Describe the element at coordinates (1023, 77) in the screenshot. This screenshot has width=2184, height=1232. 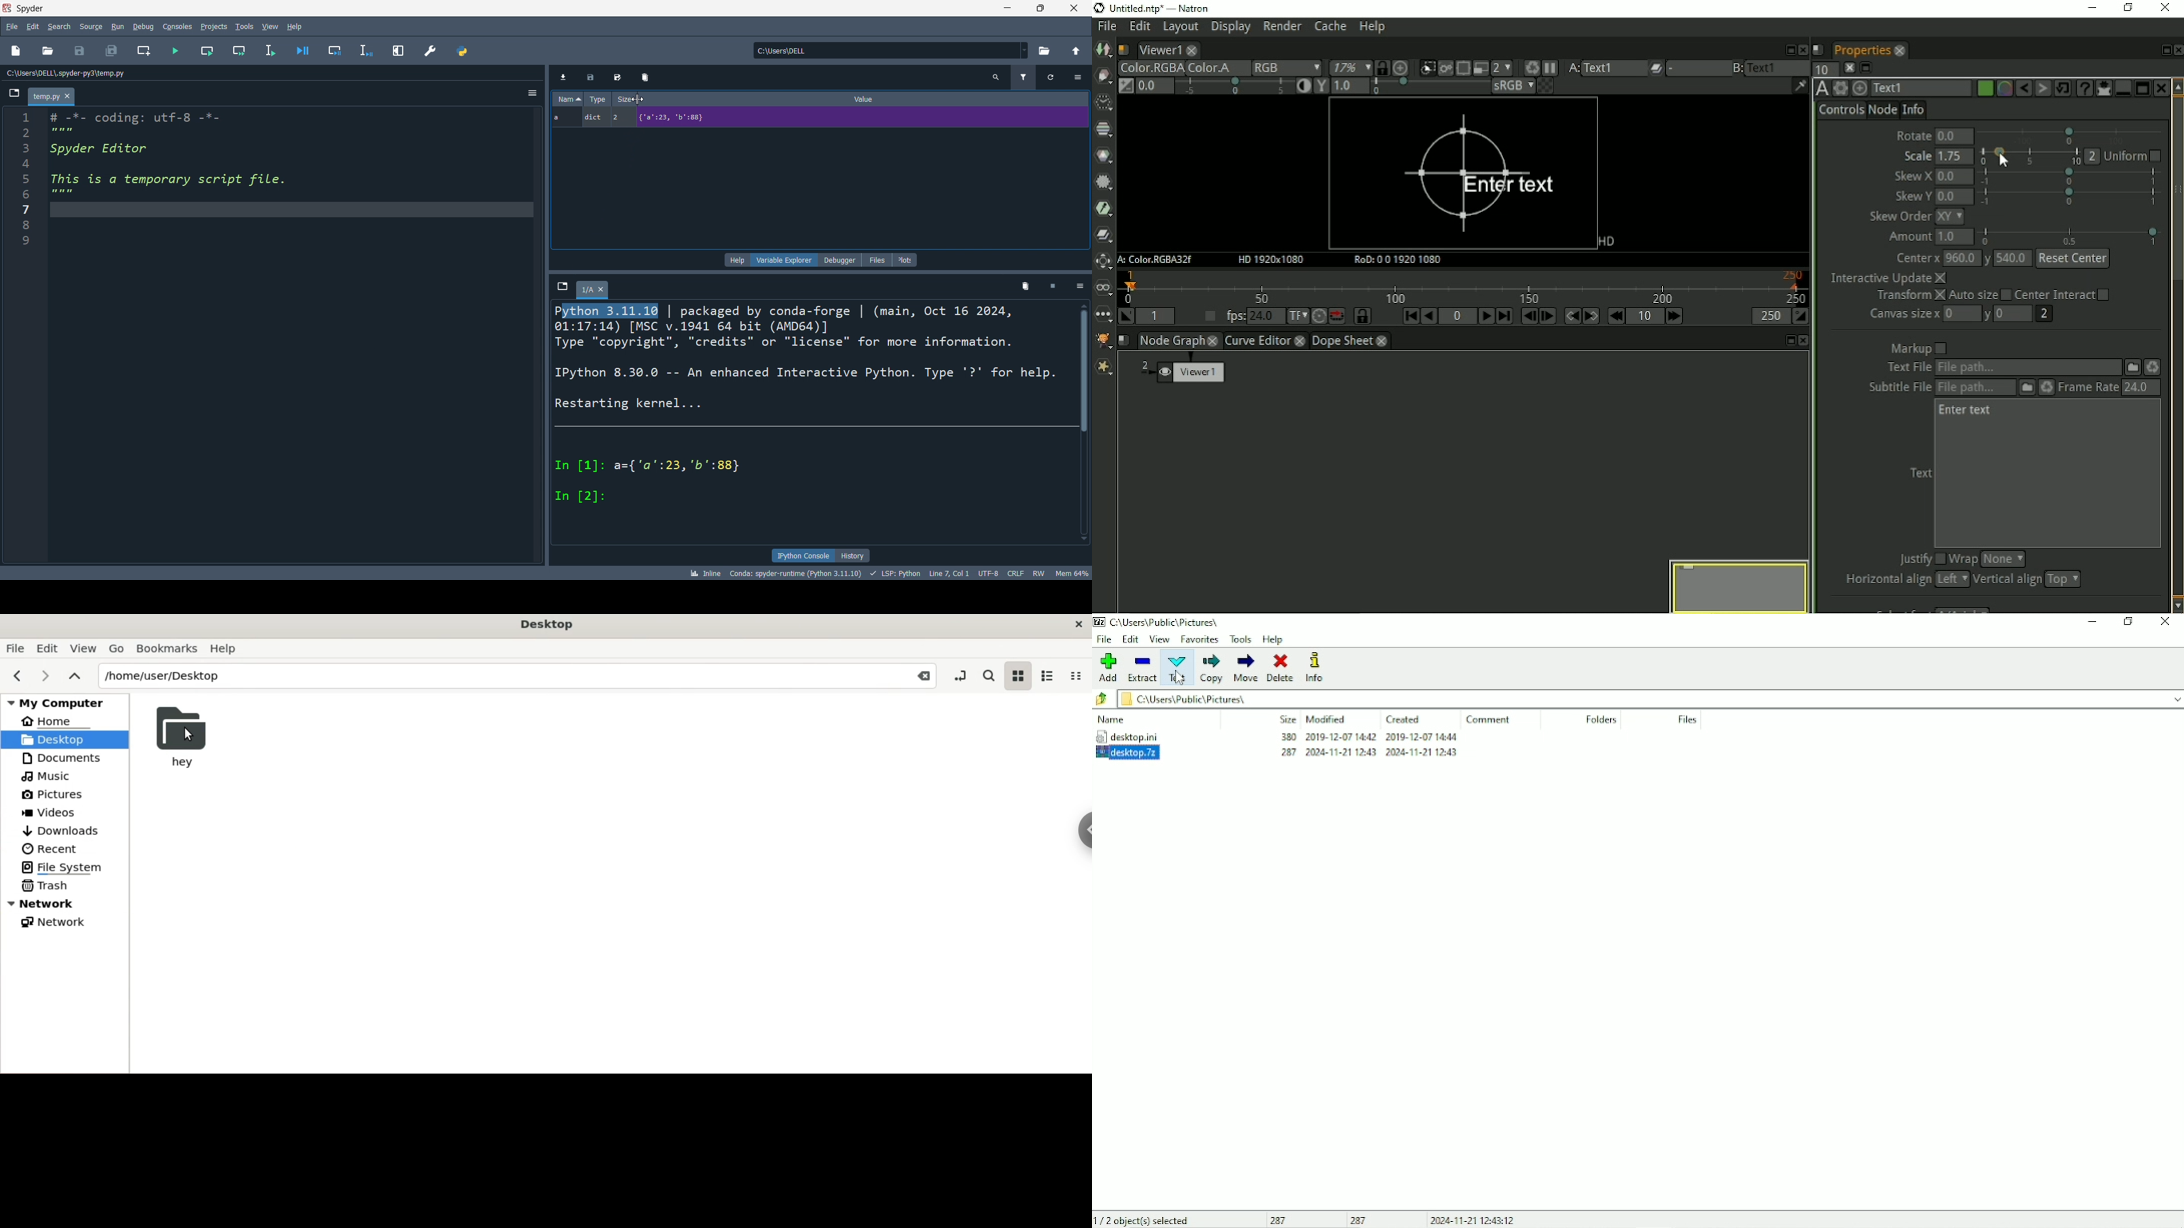
I see `filter` at that location.